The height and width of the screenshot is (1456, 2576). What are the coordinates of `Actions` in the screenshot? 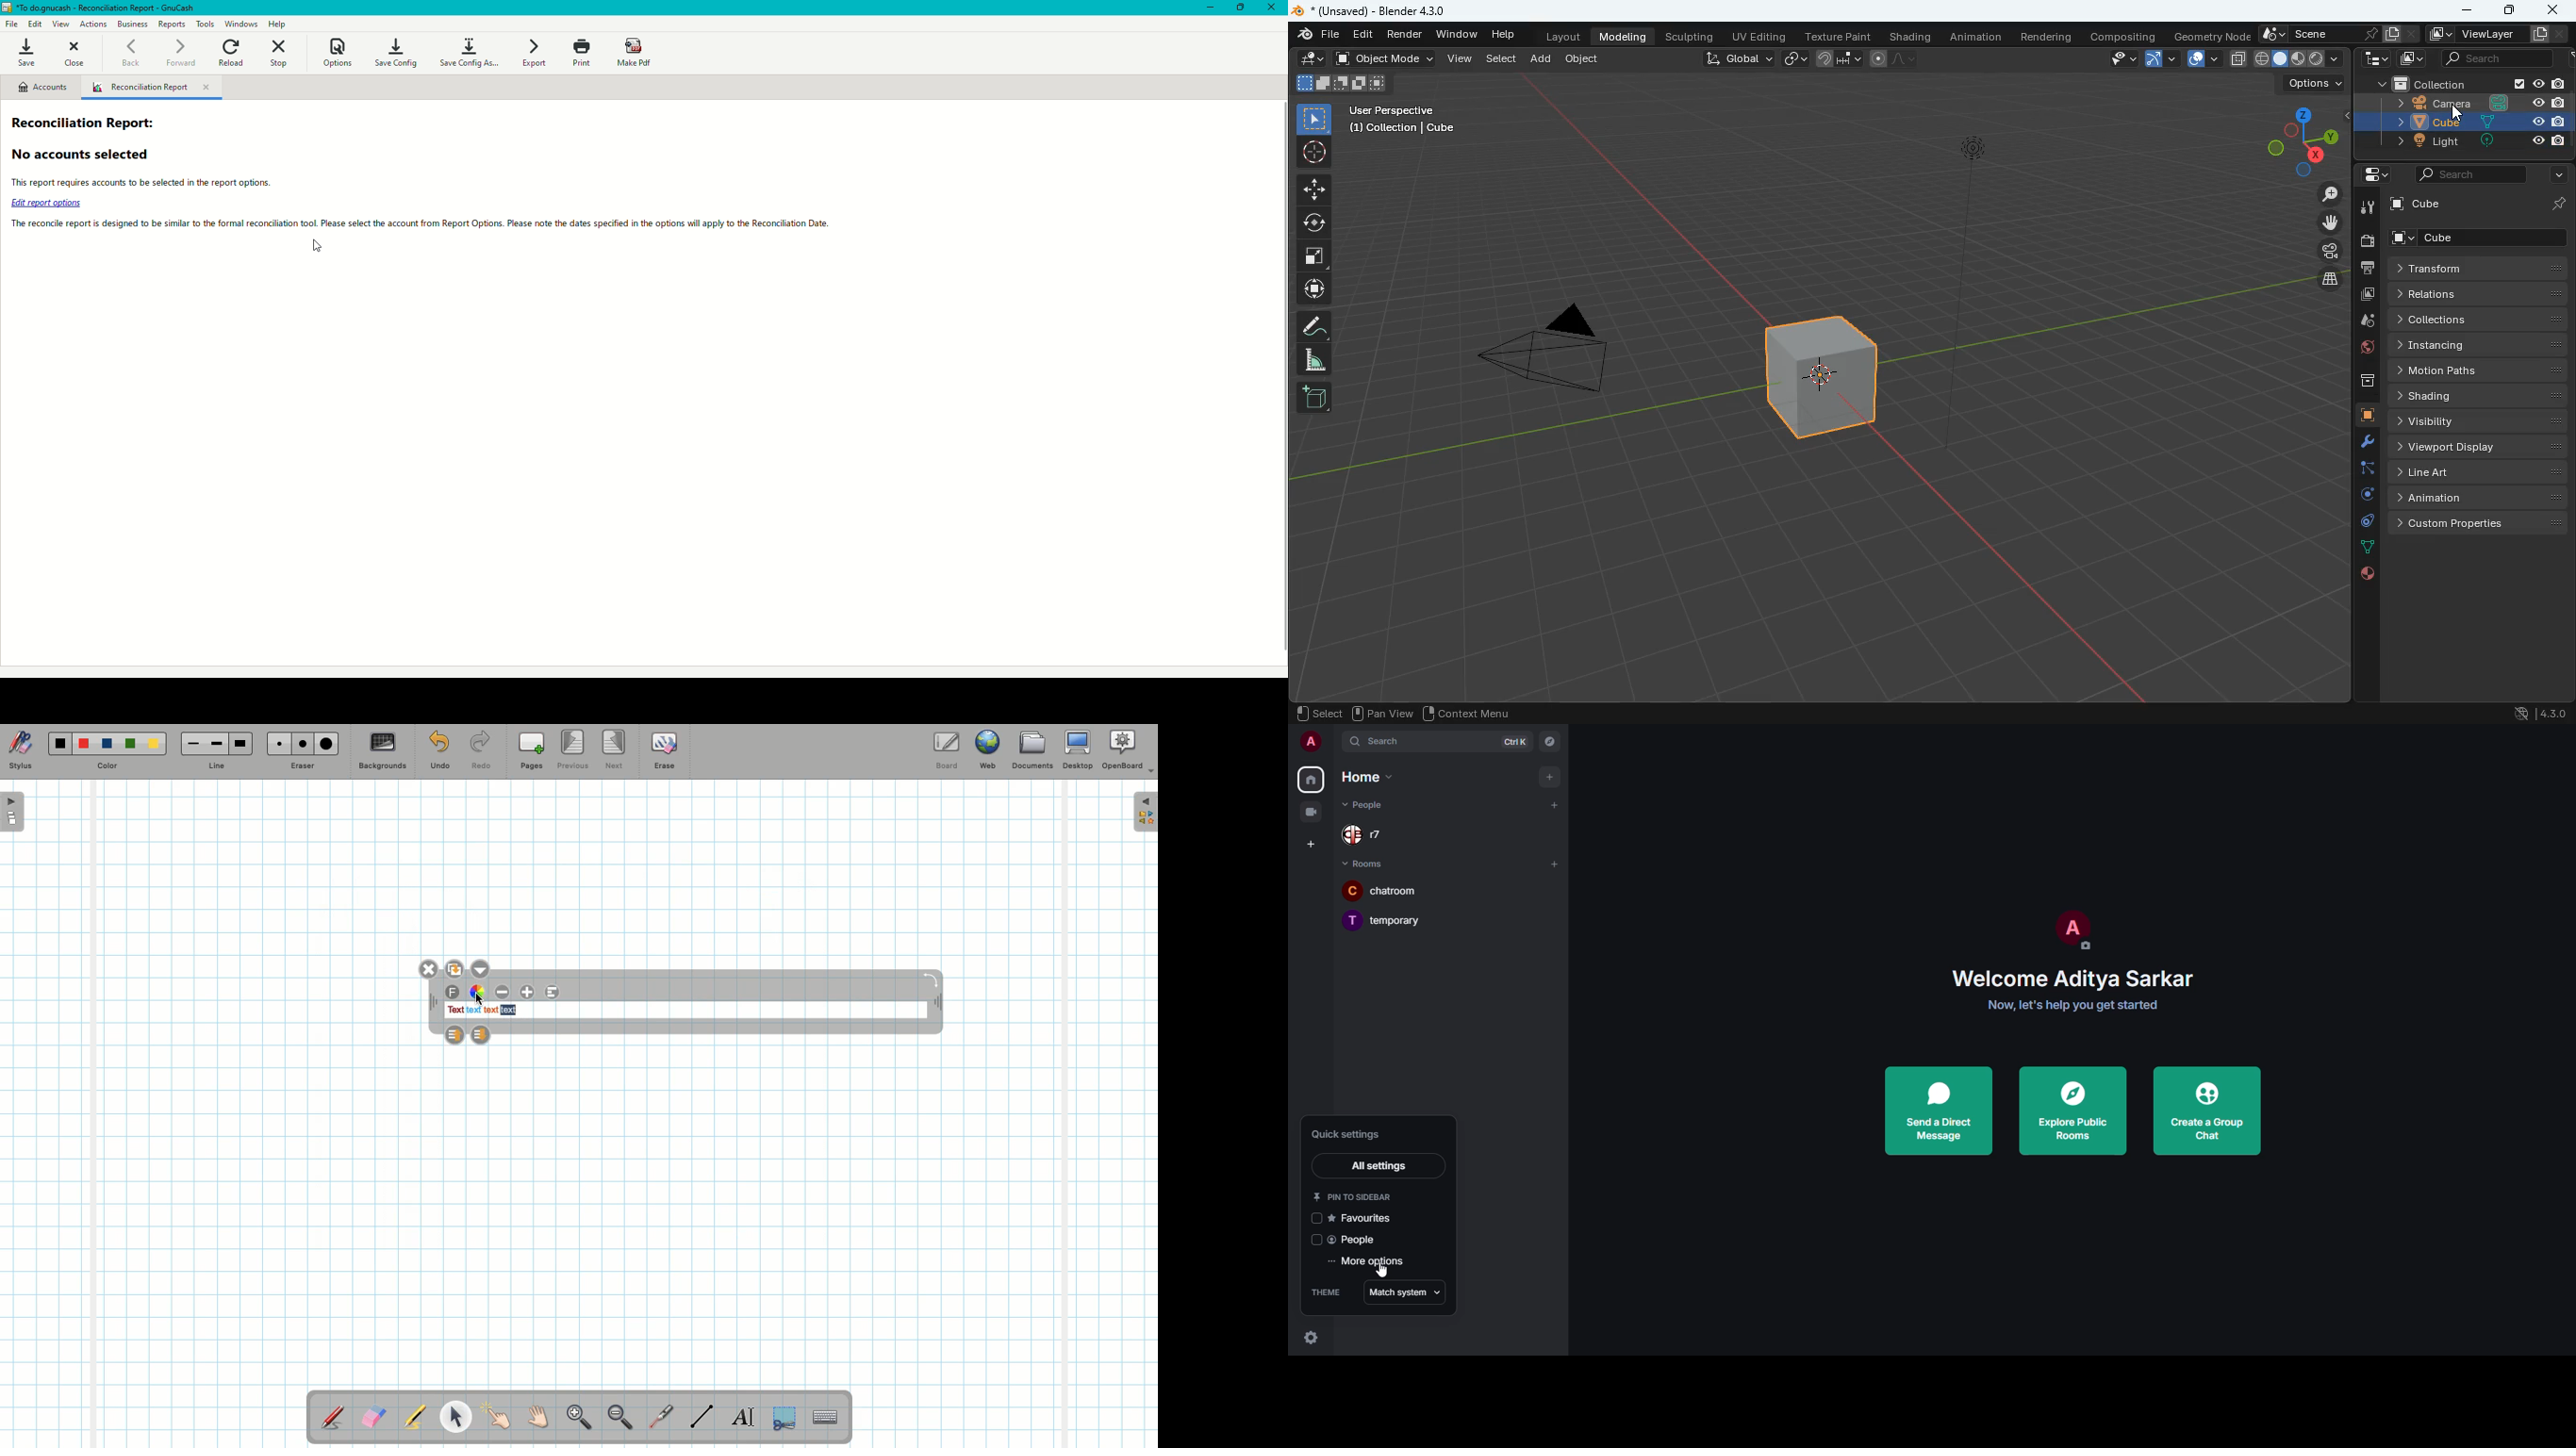 It's located at (93, 22).